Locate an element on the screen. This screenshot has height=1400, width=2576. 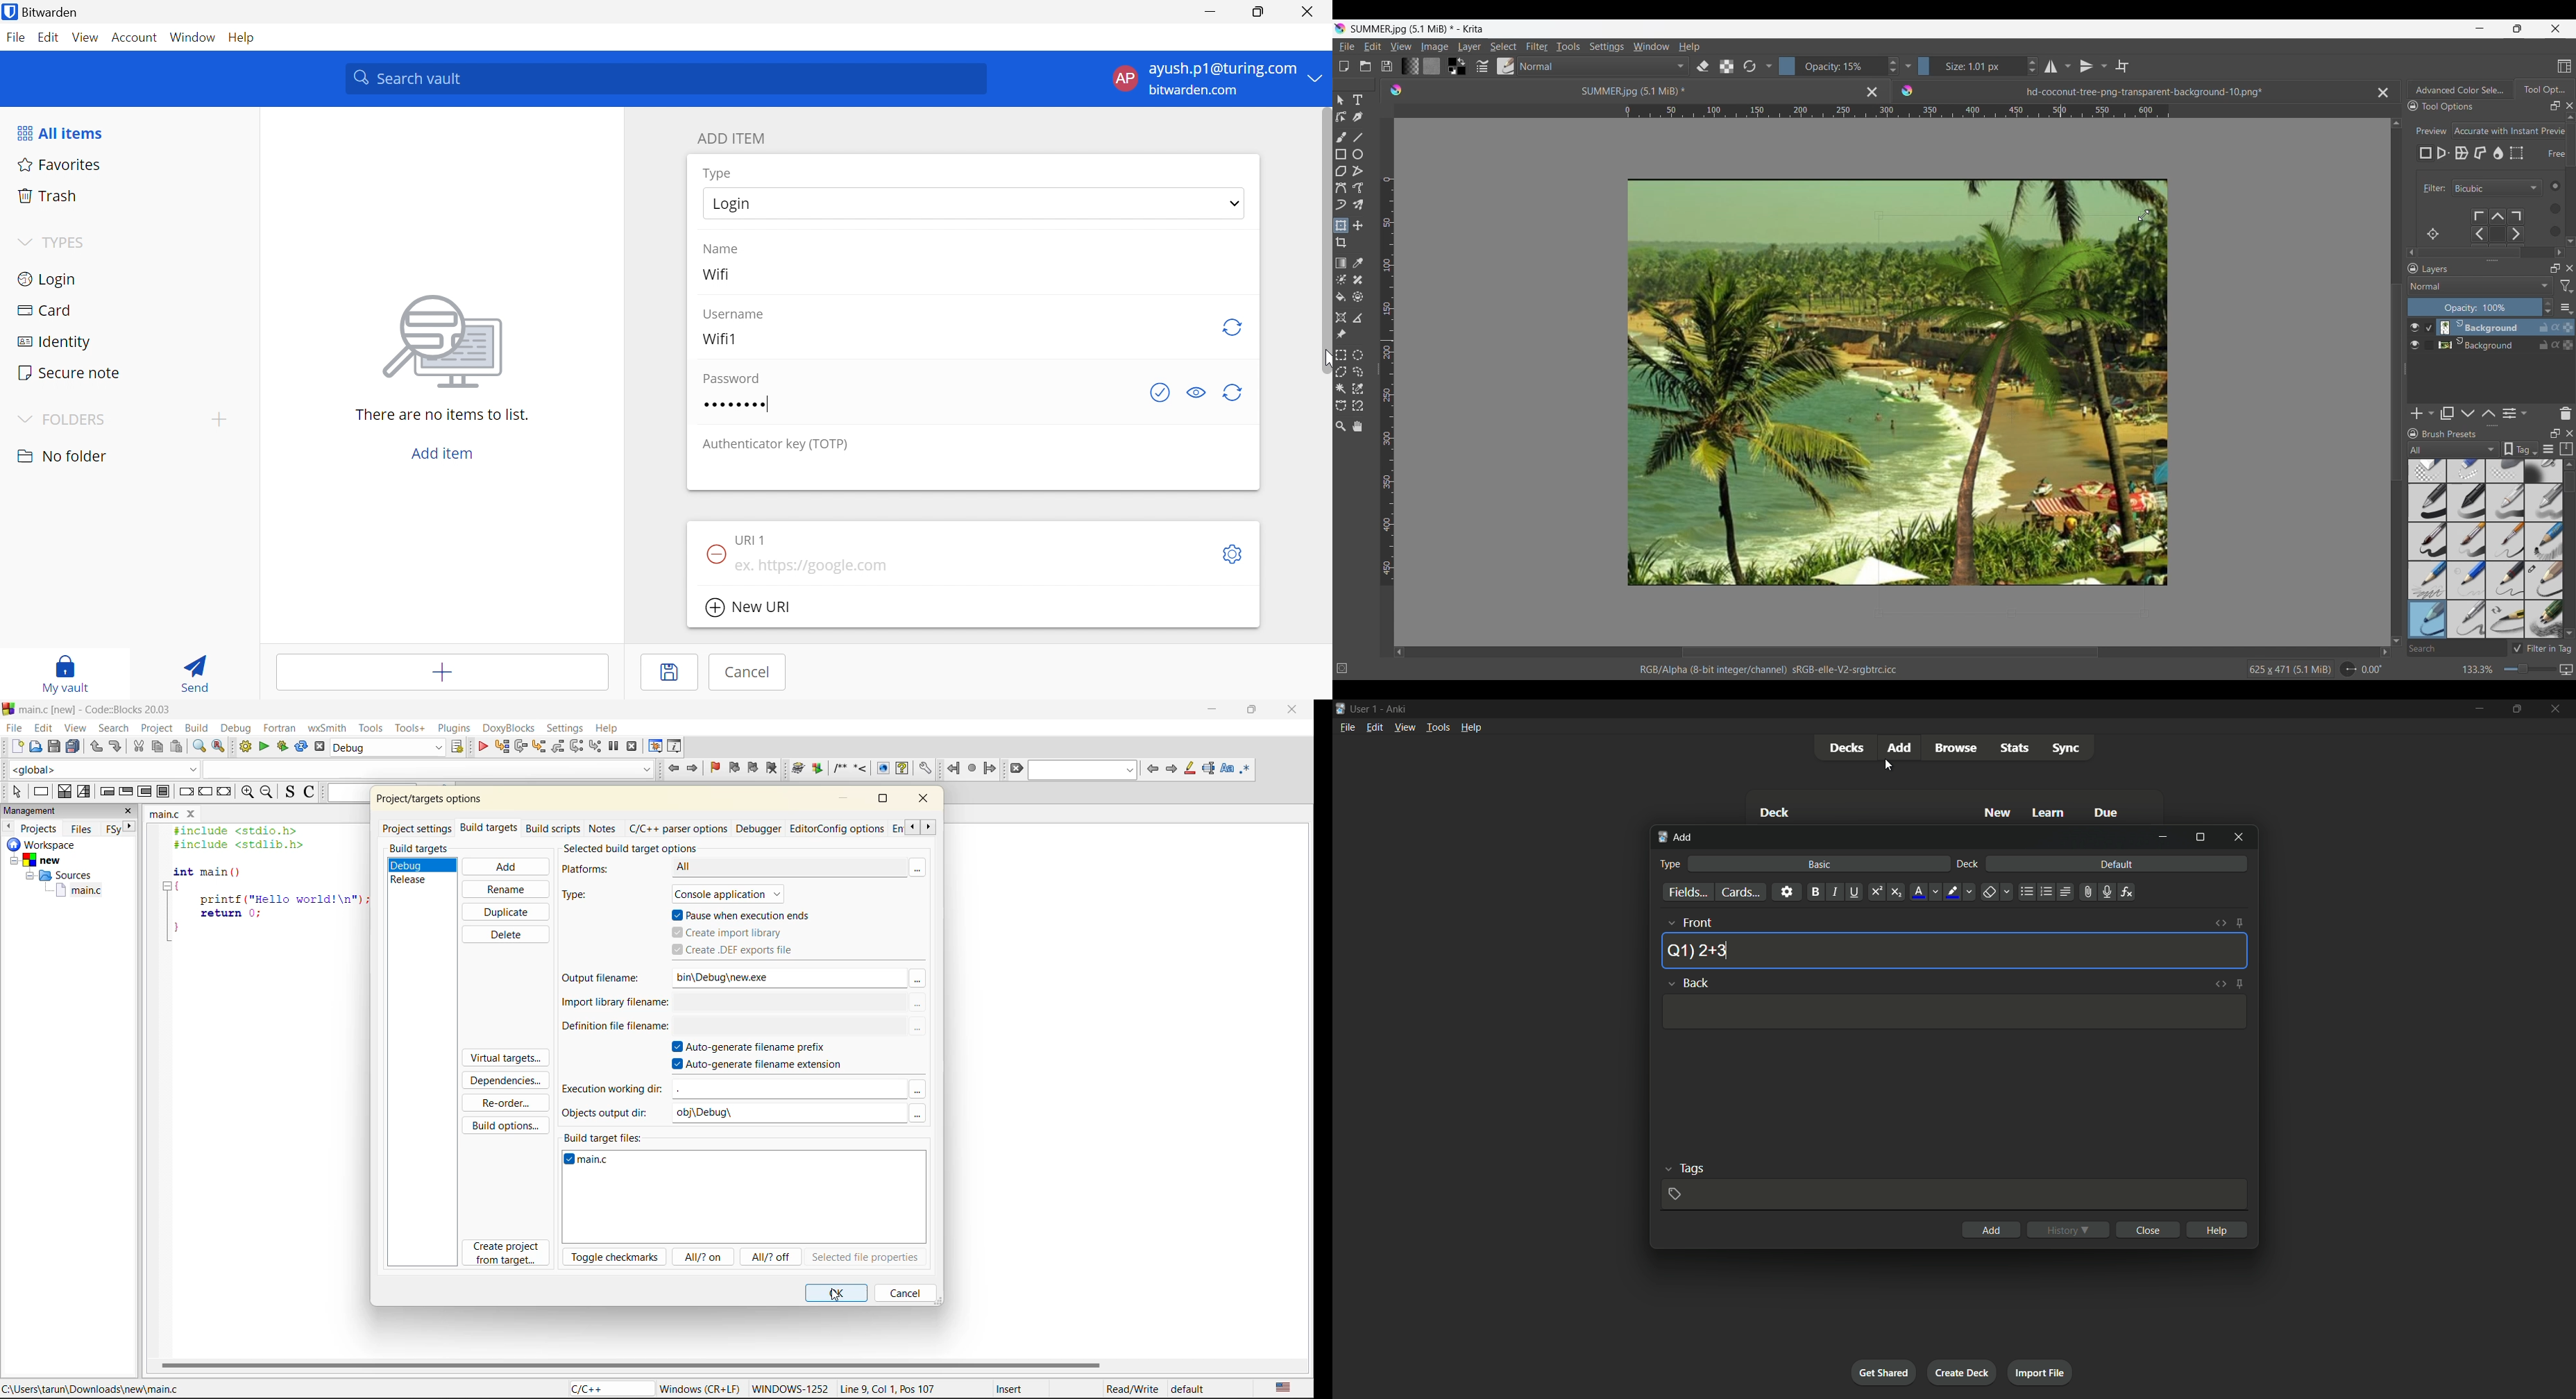
Drop Down is located at coordinates (1316, 77).